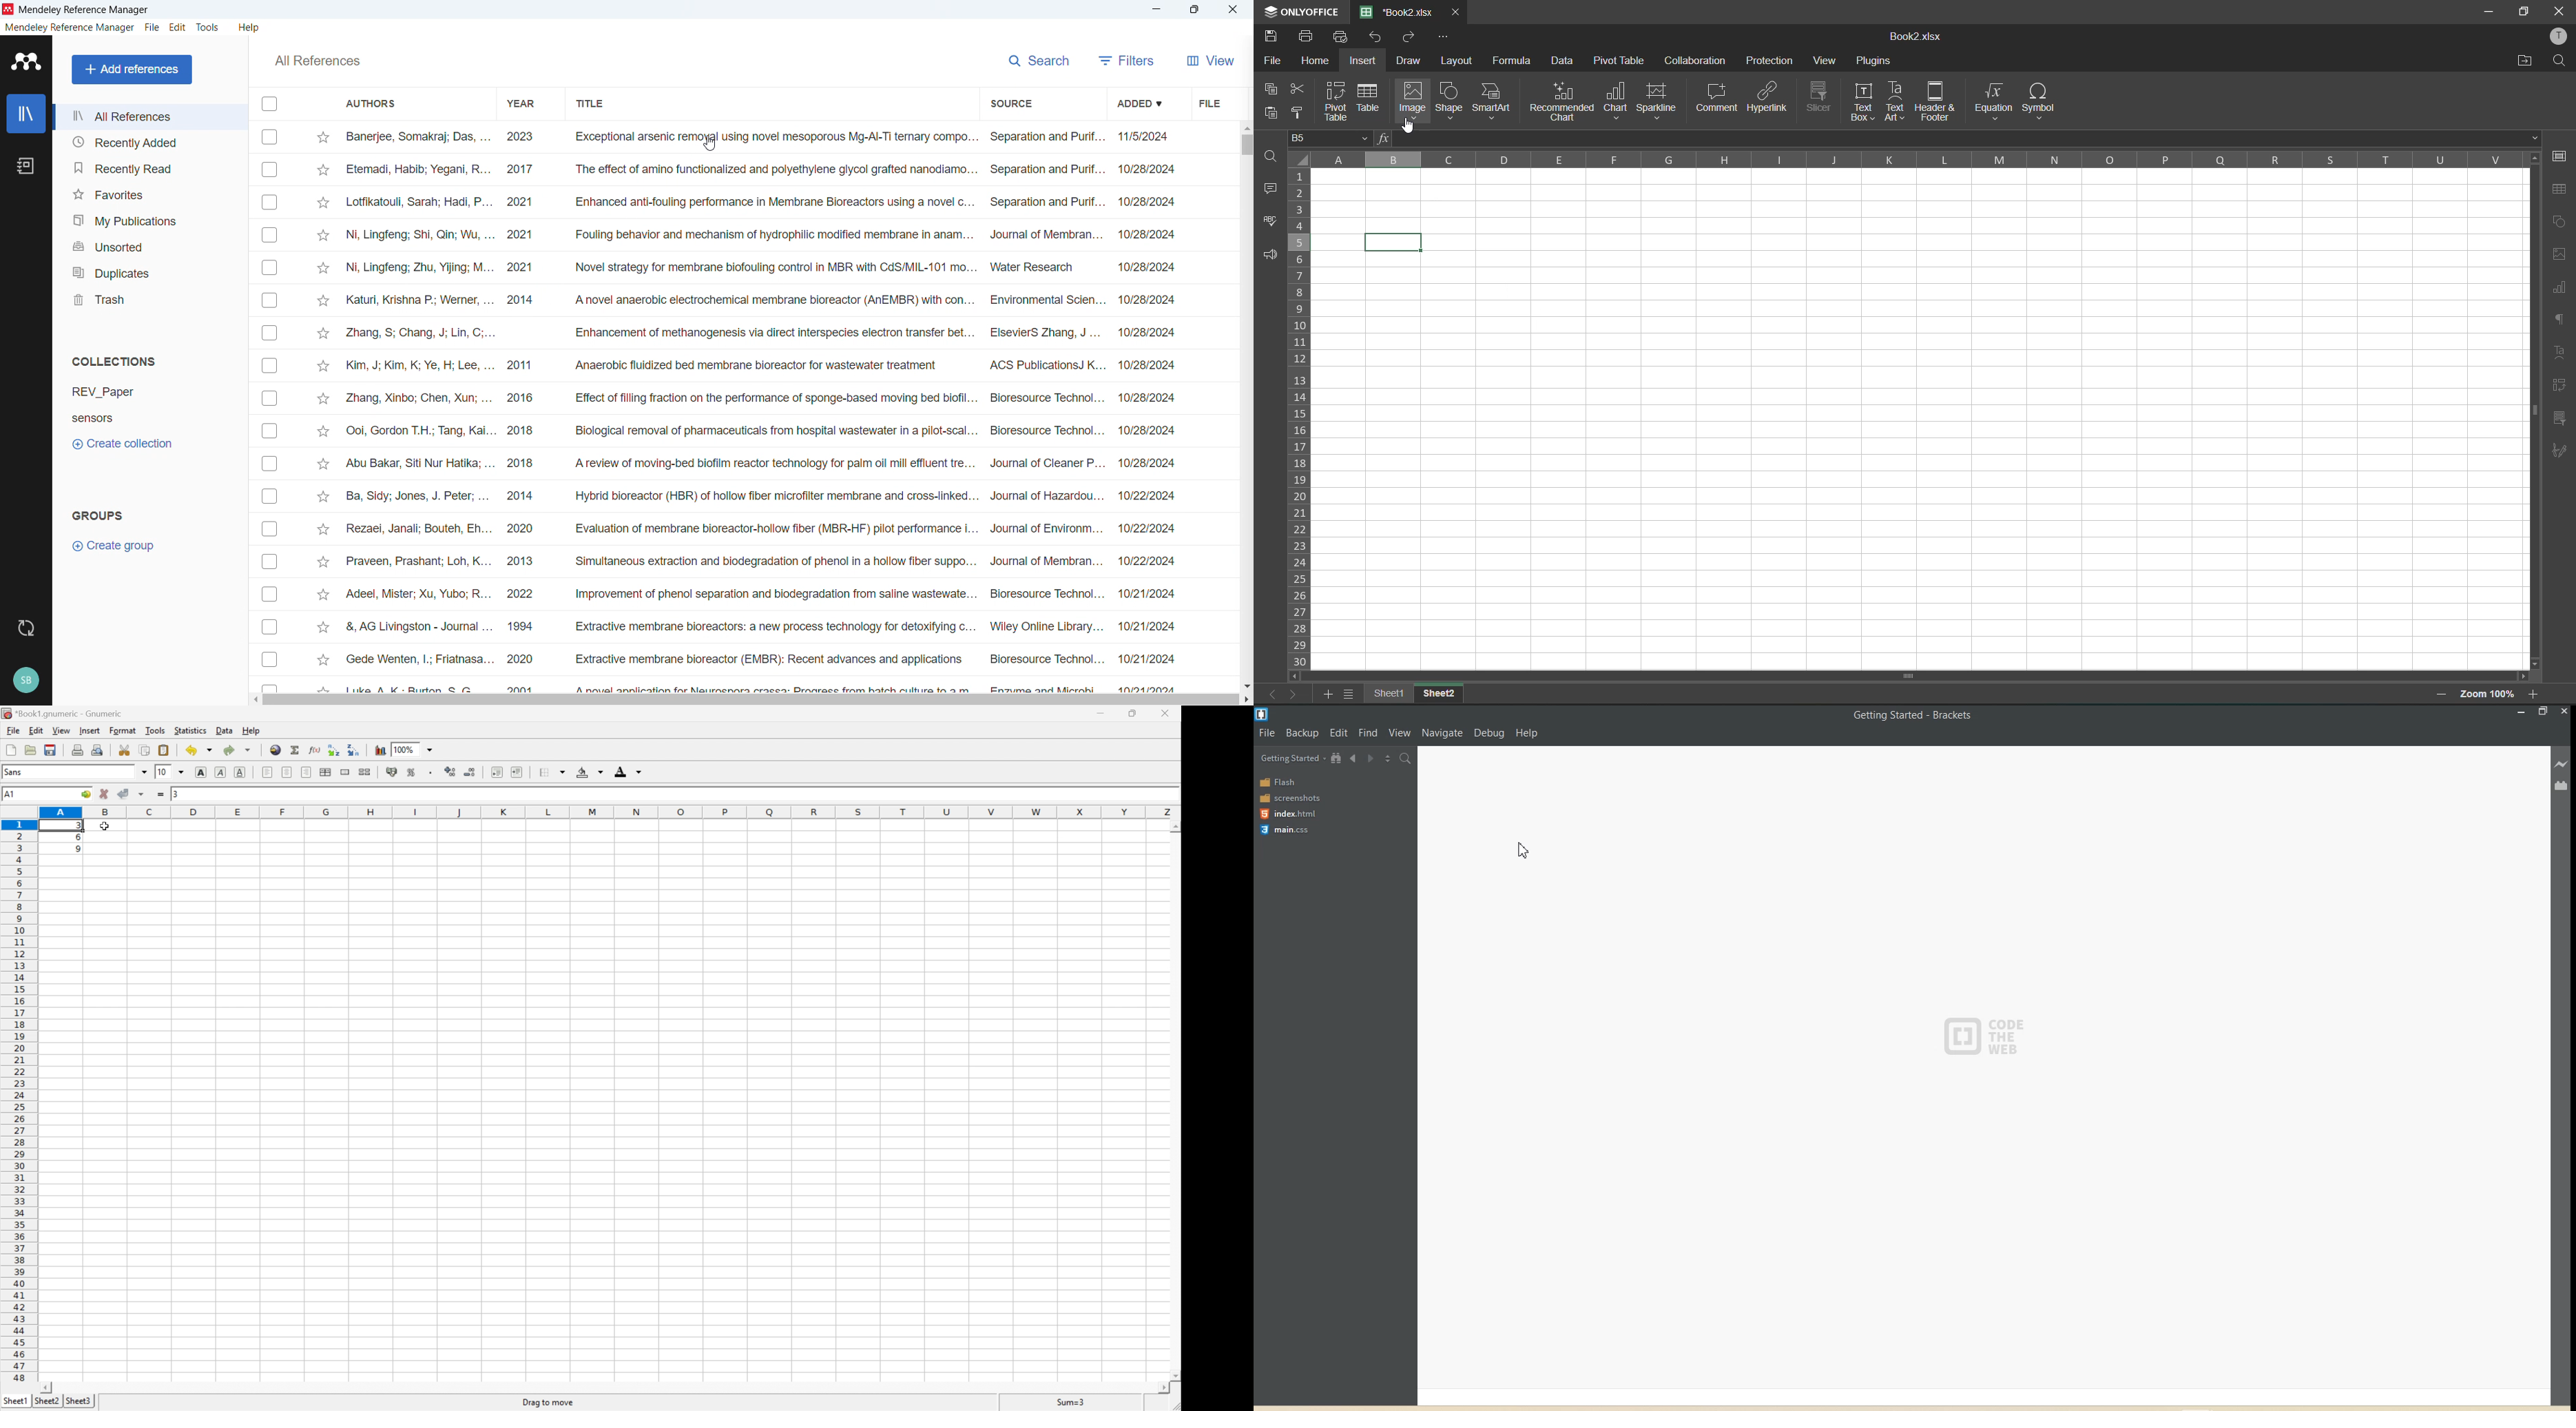 The image size is (2576, 1428). Describe the element at coordinates (323, 204) in the screenshot. I see `click to starmark individual entries` at that location.